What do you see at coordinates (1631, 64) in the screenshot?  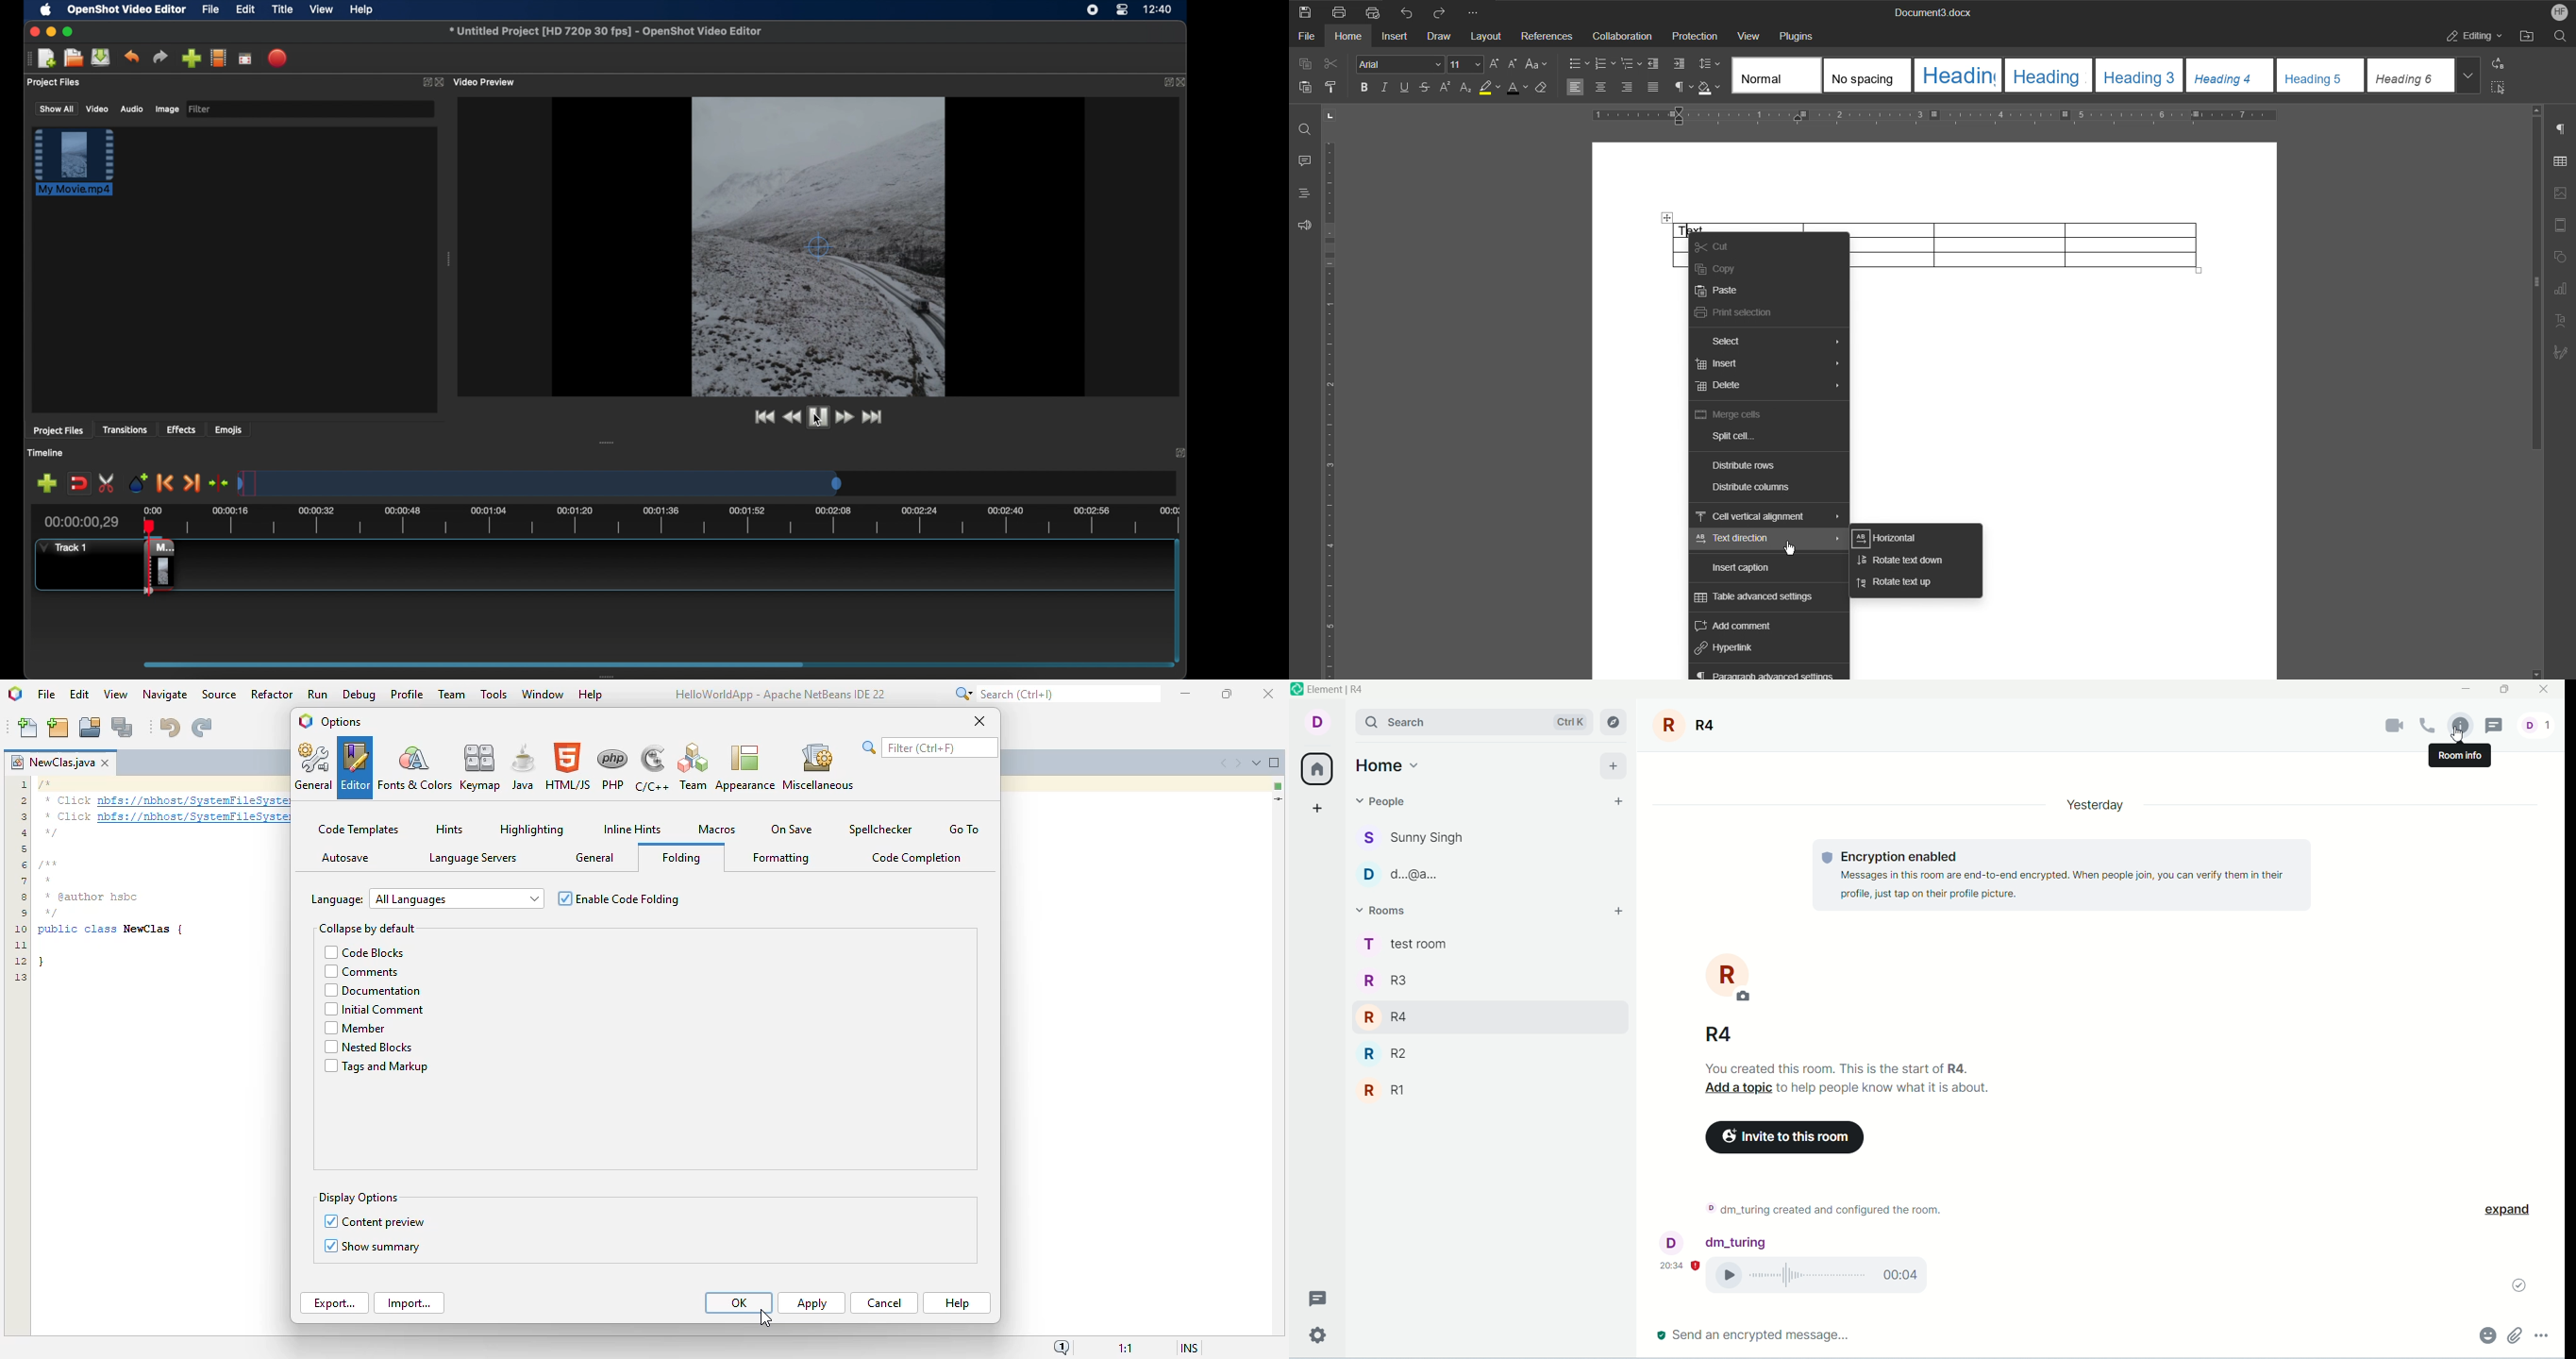 I see `Multilevel List` at bounding box center [1631, 64].